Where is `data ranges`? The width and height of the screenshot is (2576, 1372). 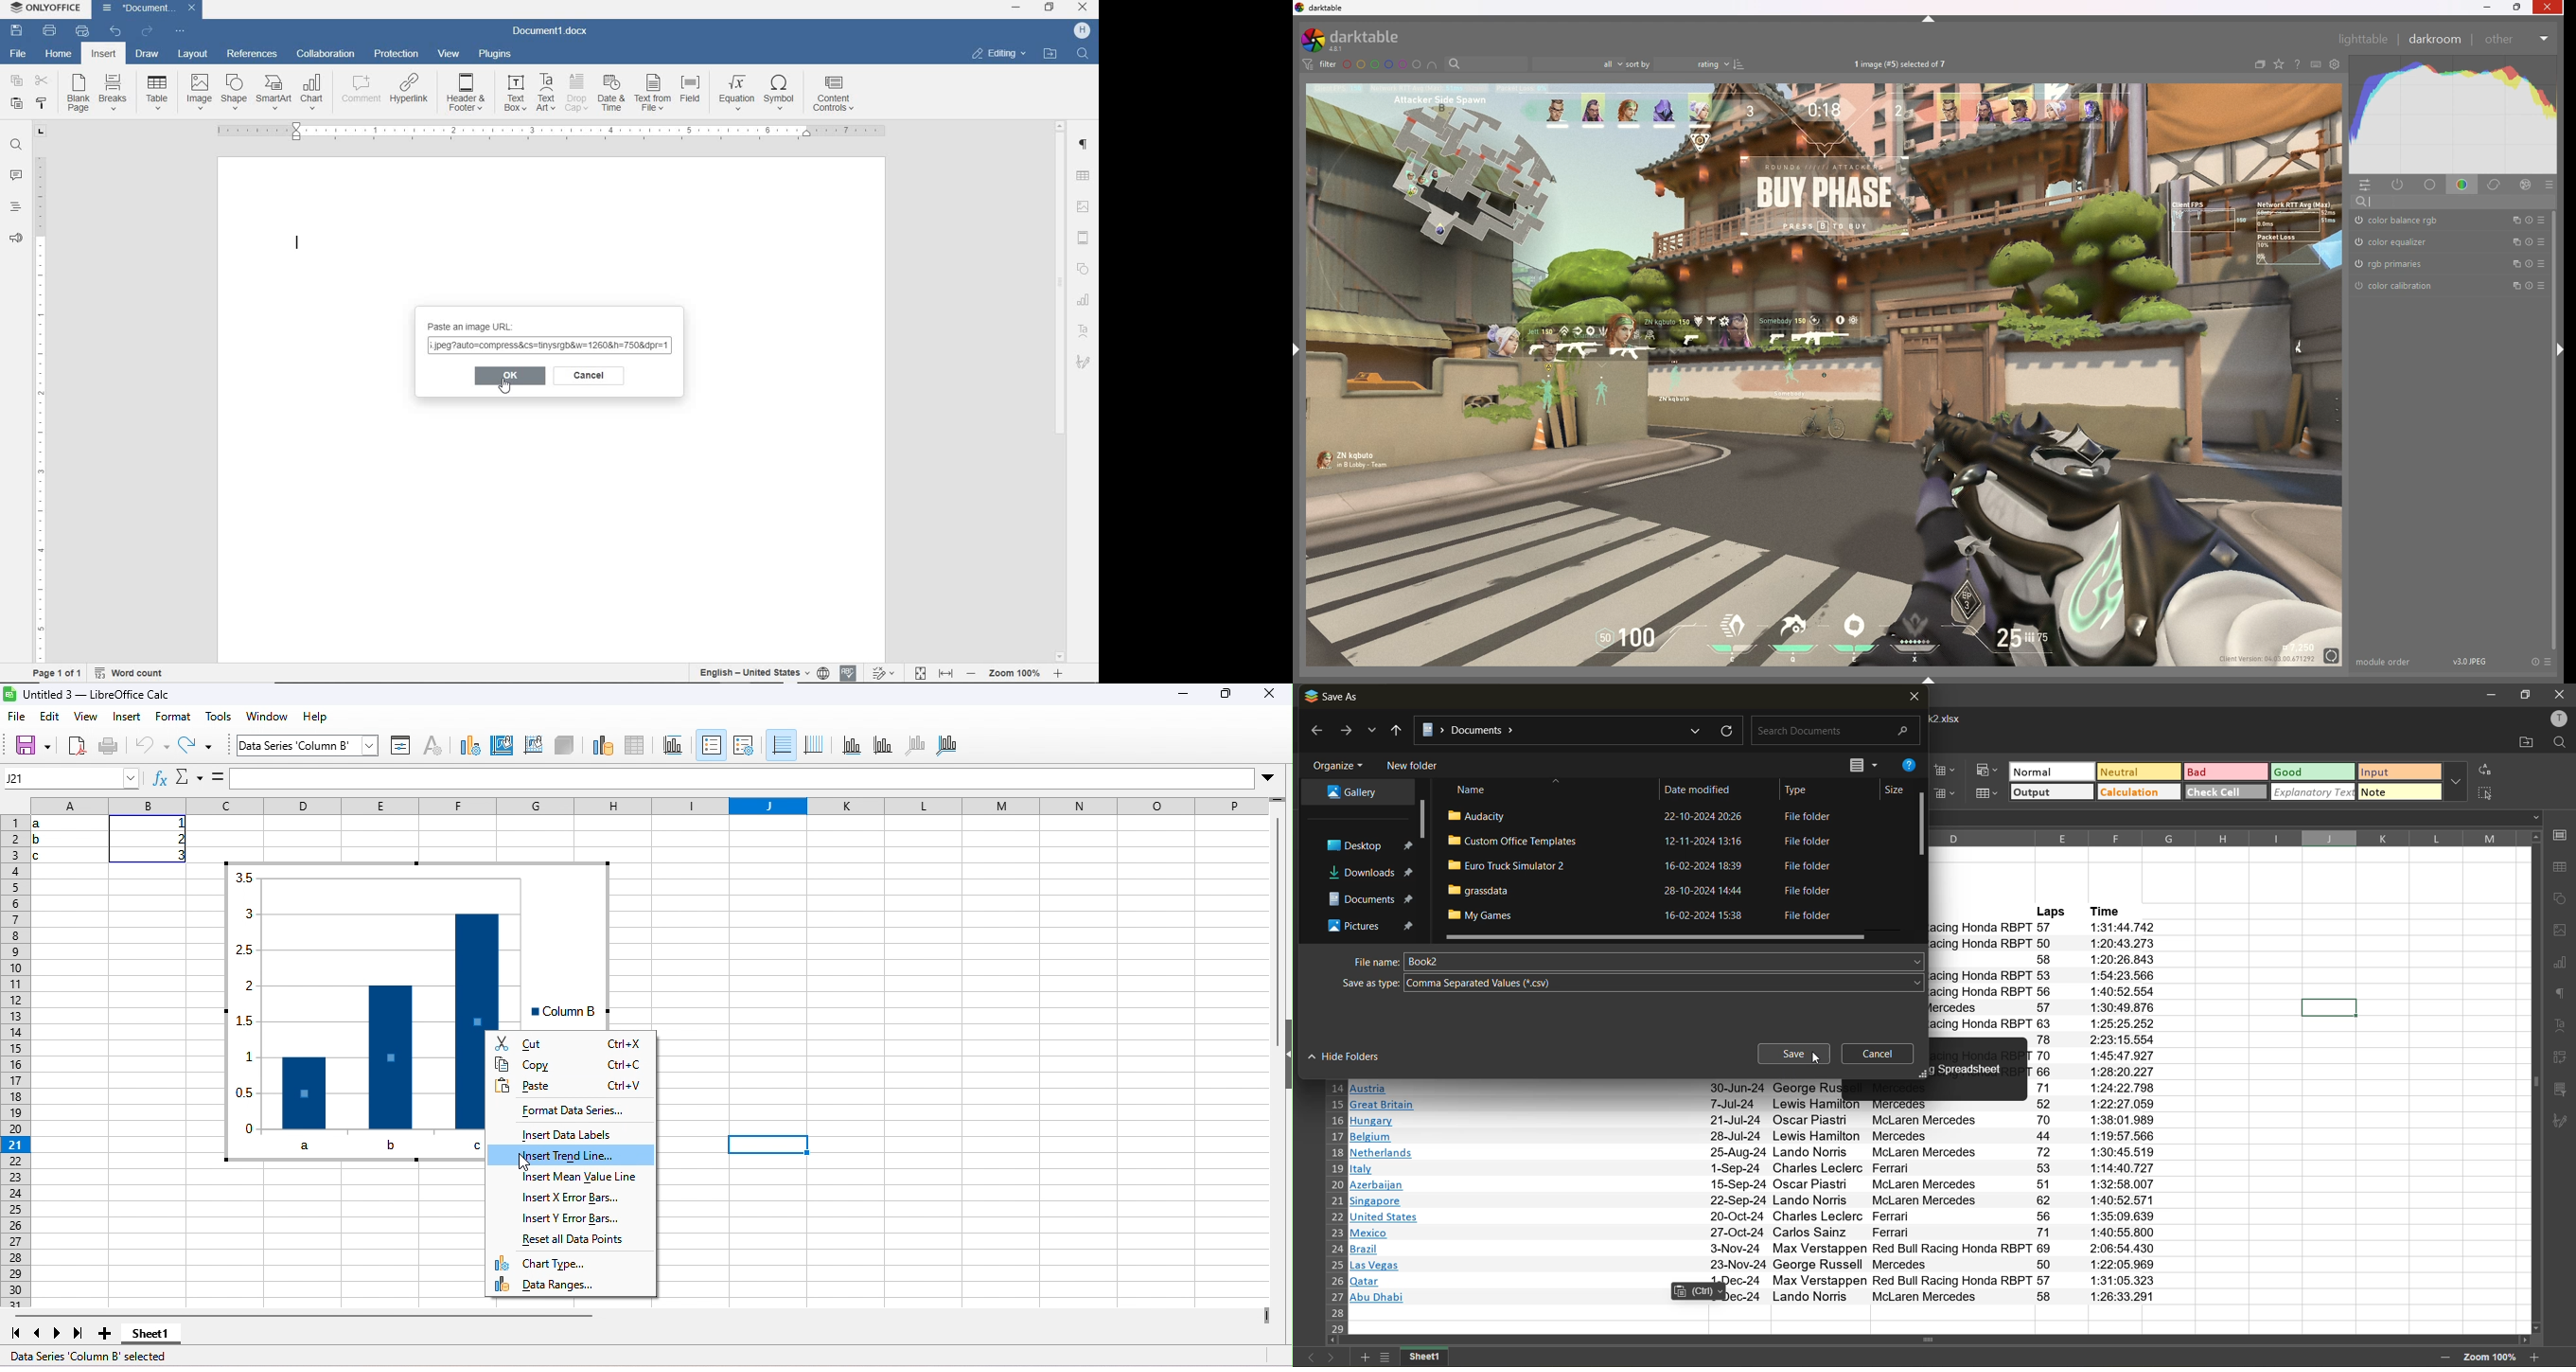
data ranges is located at coordinates (600, 744).